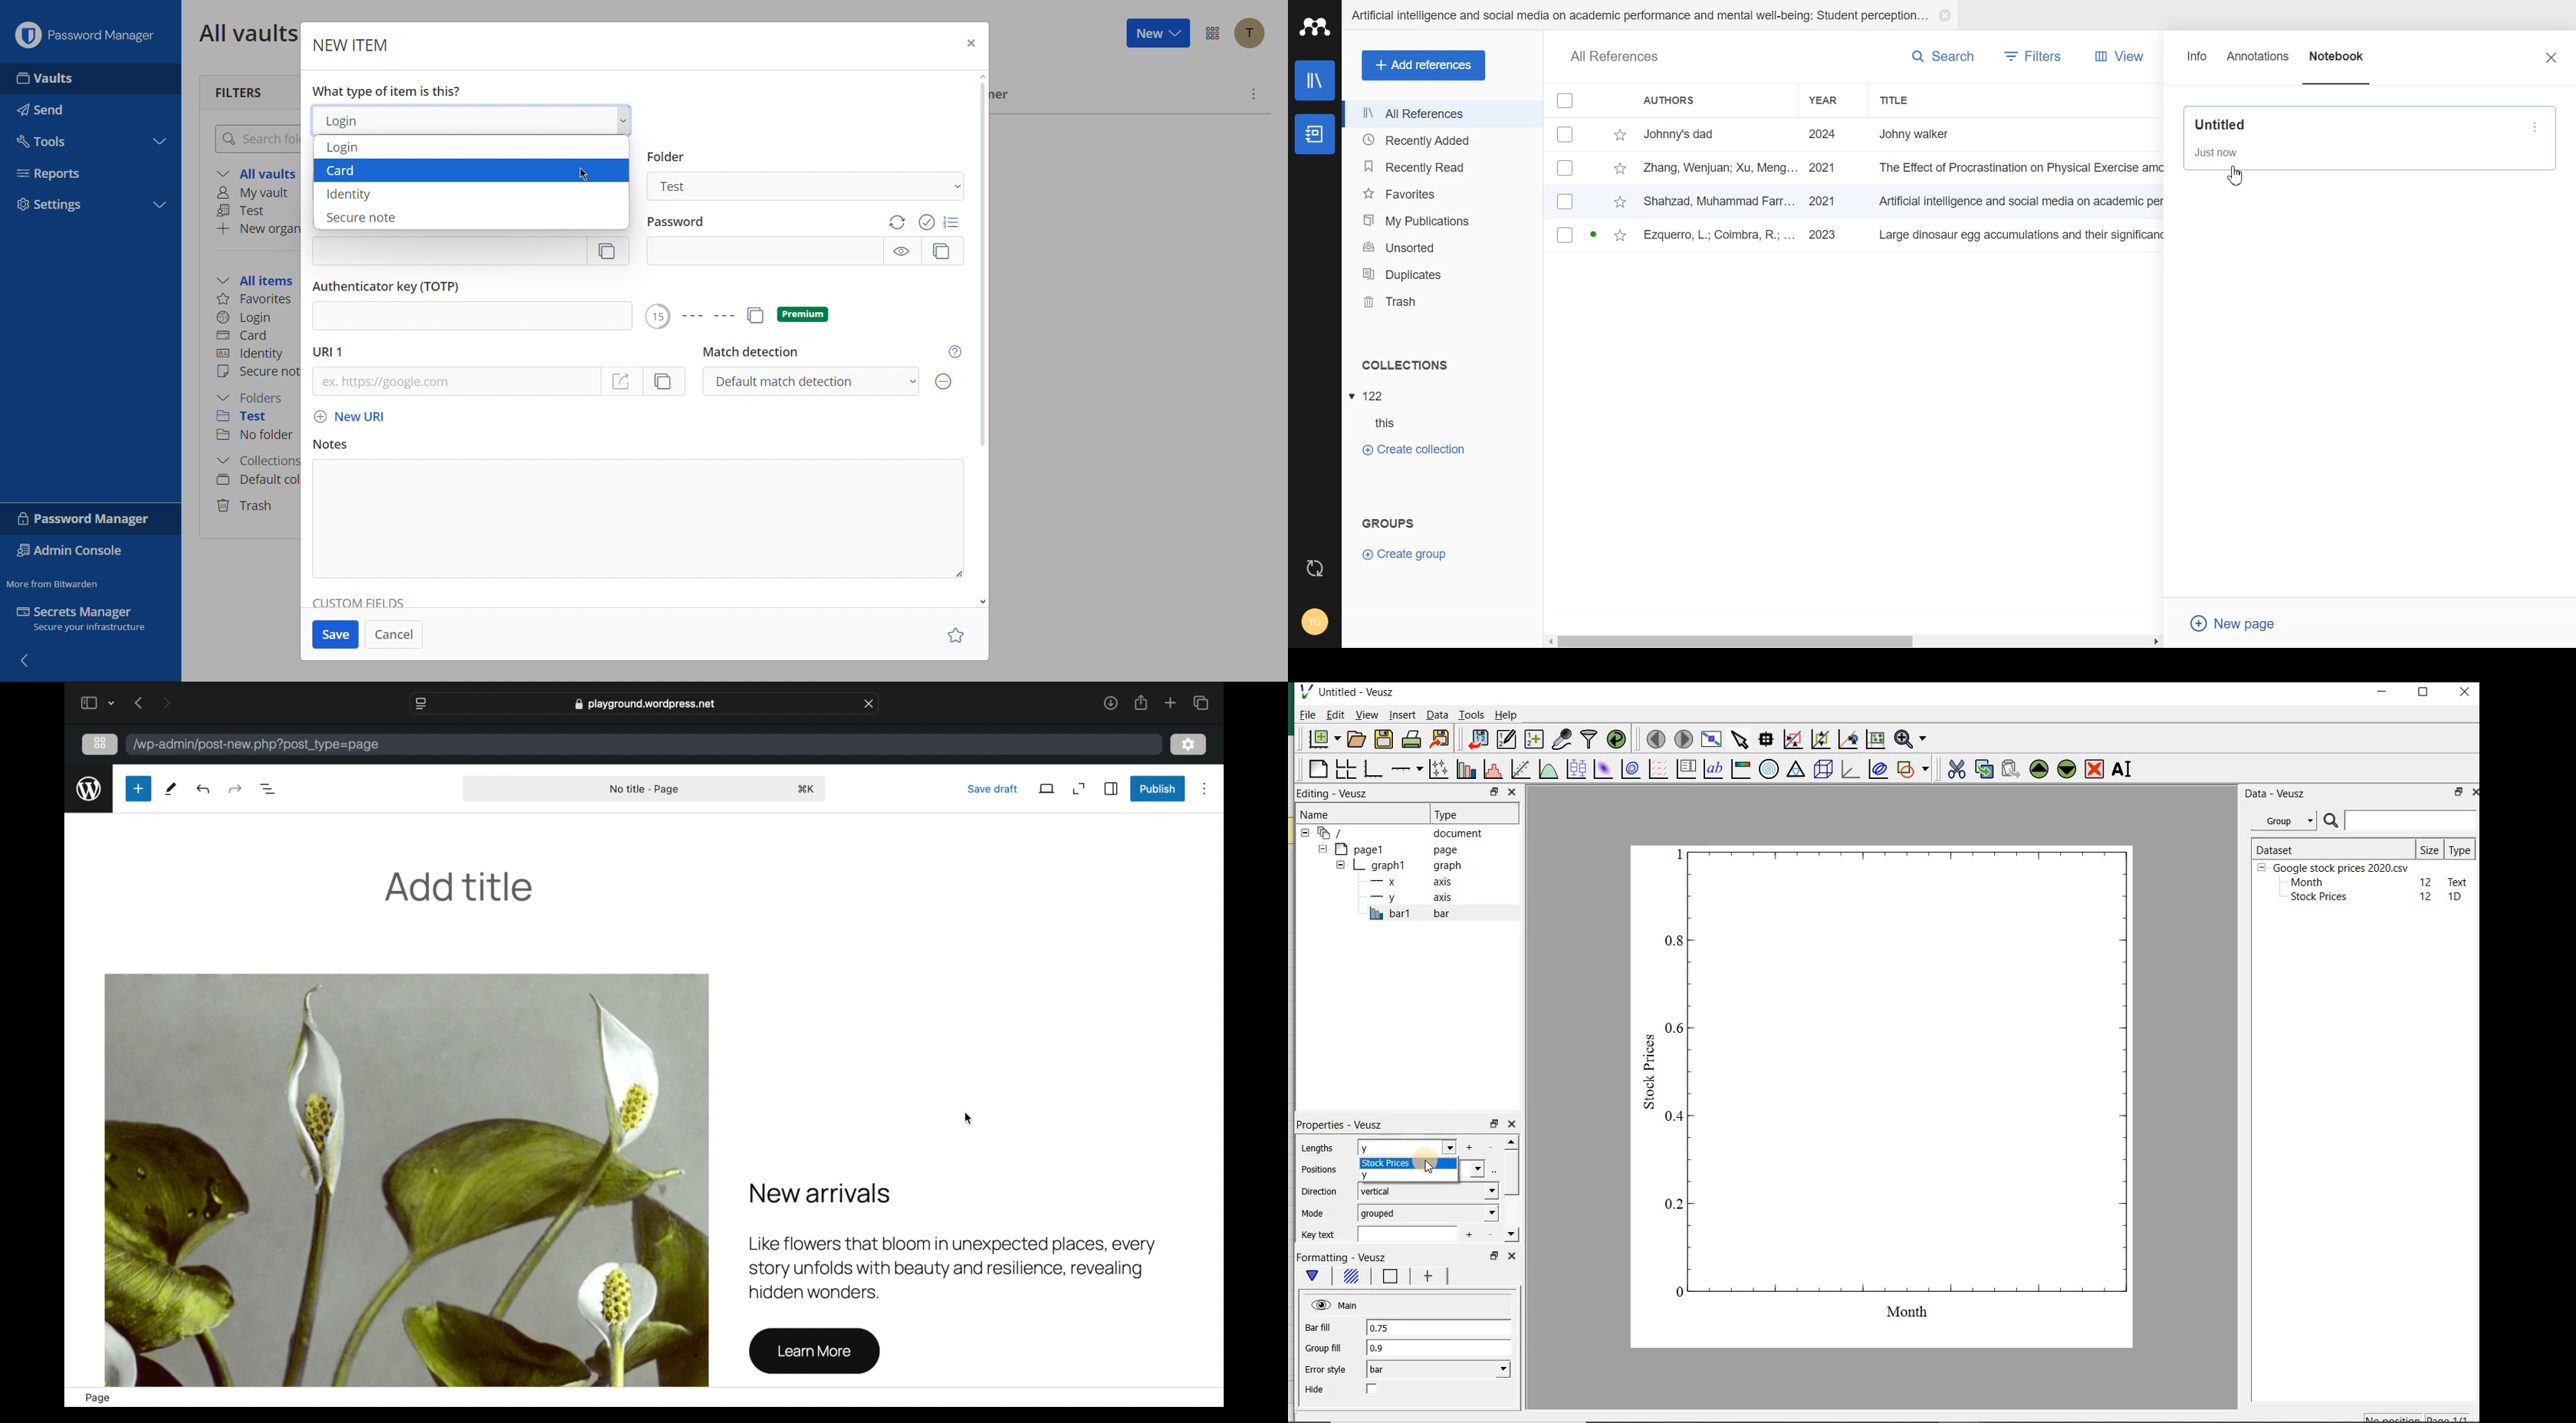 Image resolution: width=2576 pixels, height=1428 pixels. What do you see at coordinates (1565, 235) in the screenshot?
I see `Checkbox` at bounding box center [1565, 235].